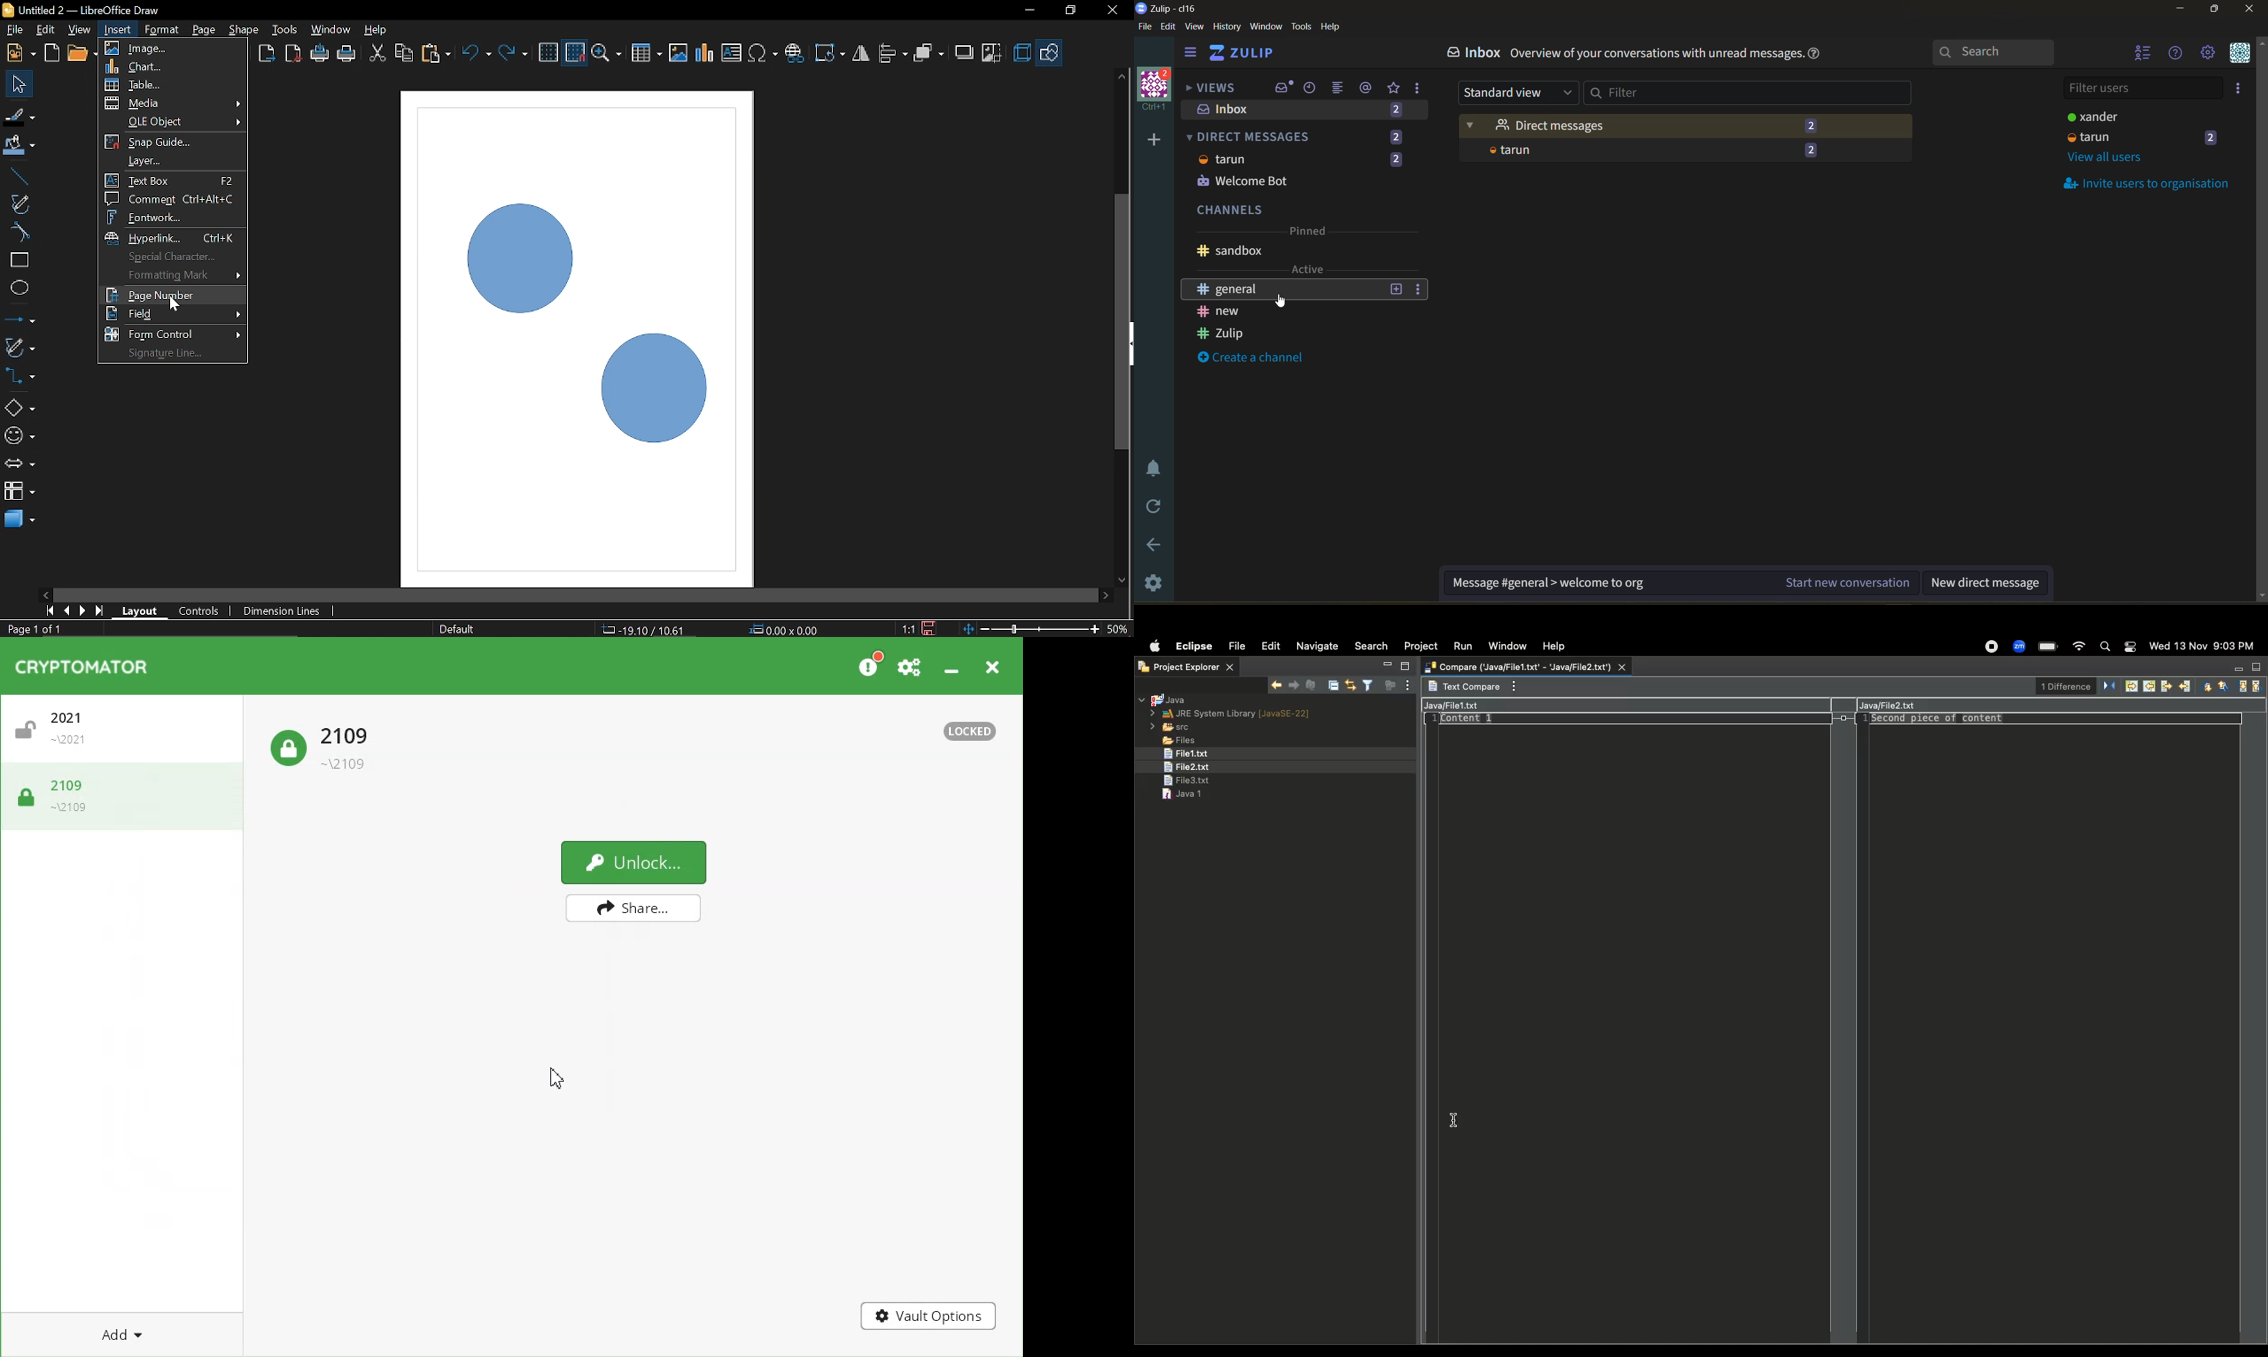 The height and width of the screenshot is (1372, 2268). I want to click on Share, so click(634, 909).